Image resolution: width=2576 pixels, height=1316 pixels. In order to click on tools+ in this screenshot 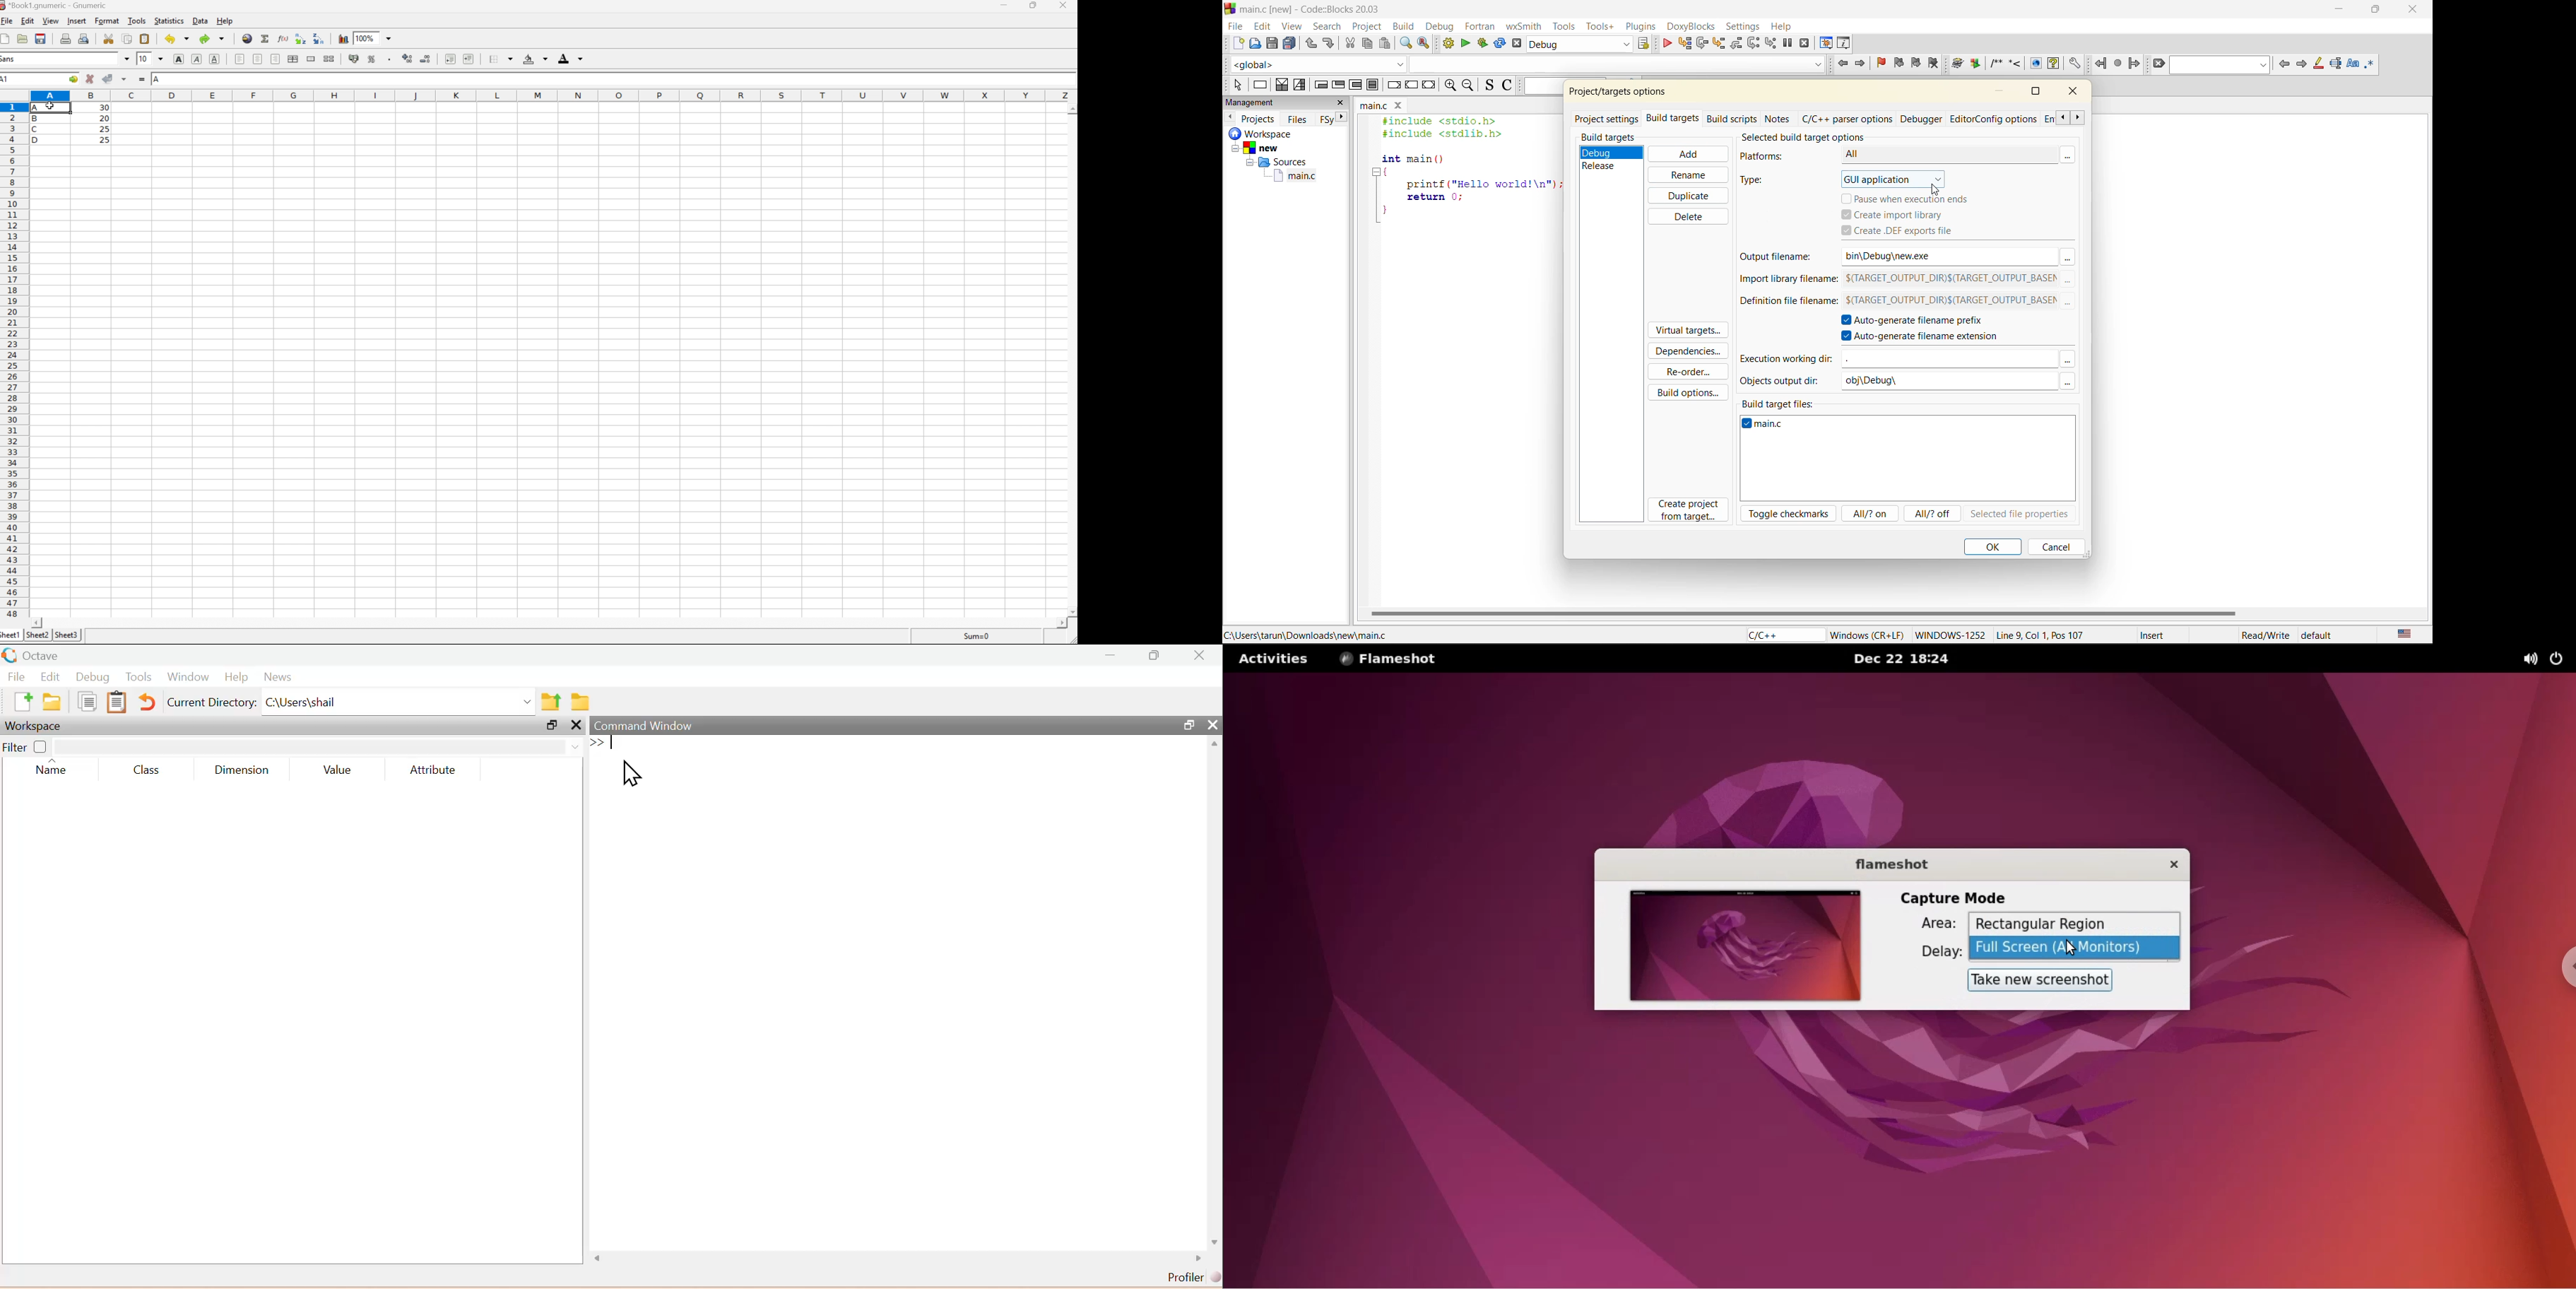, I will do `click(1599, 26)`.